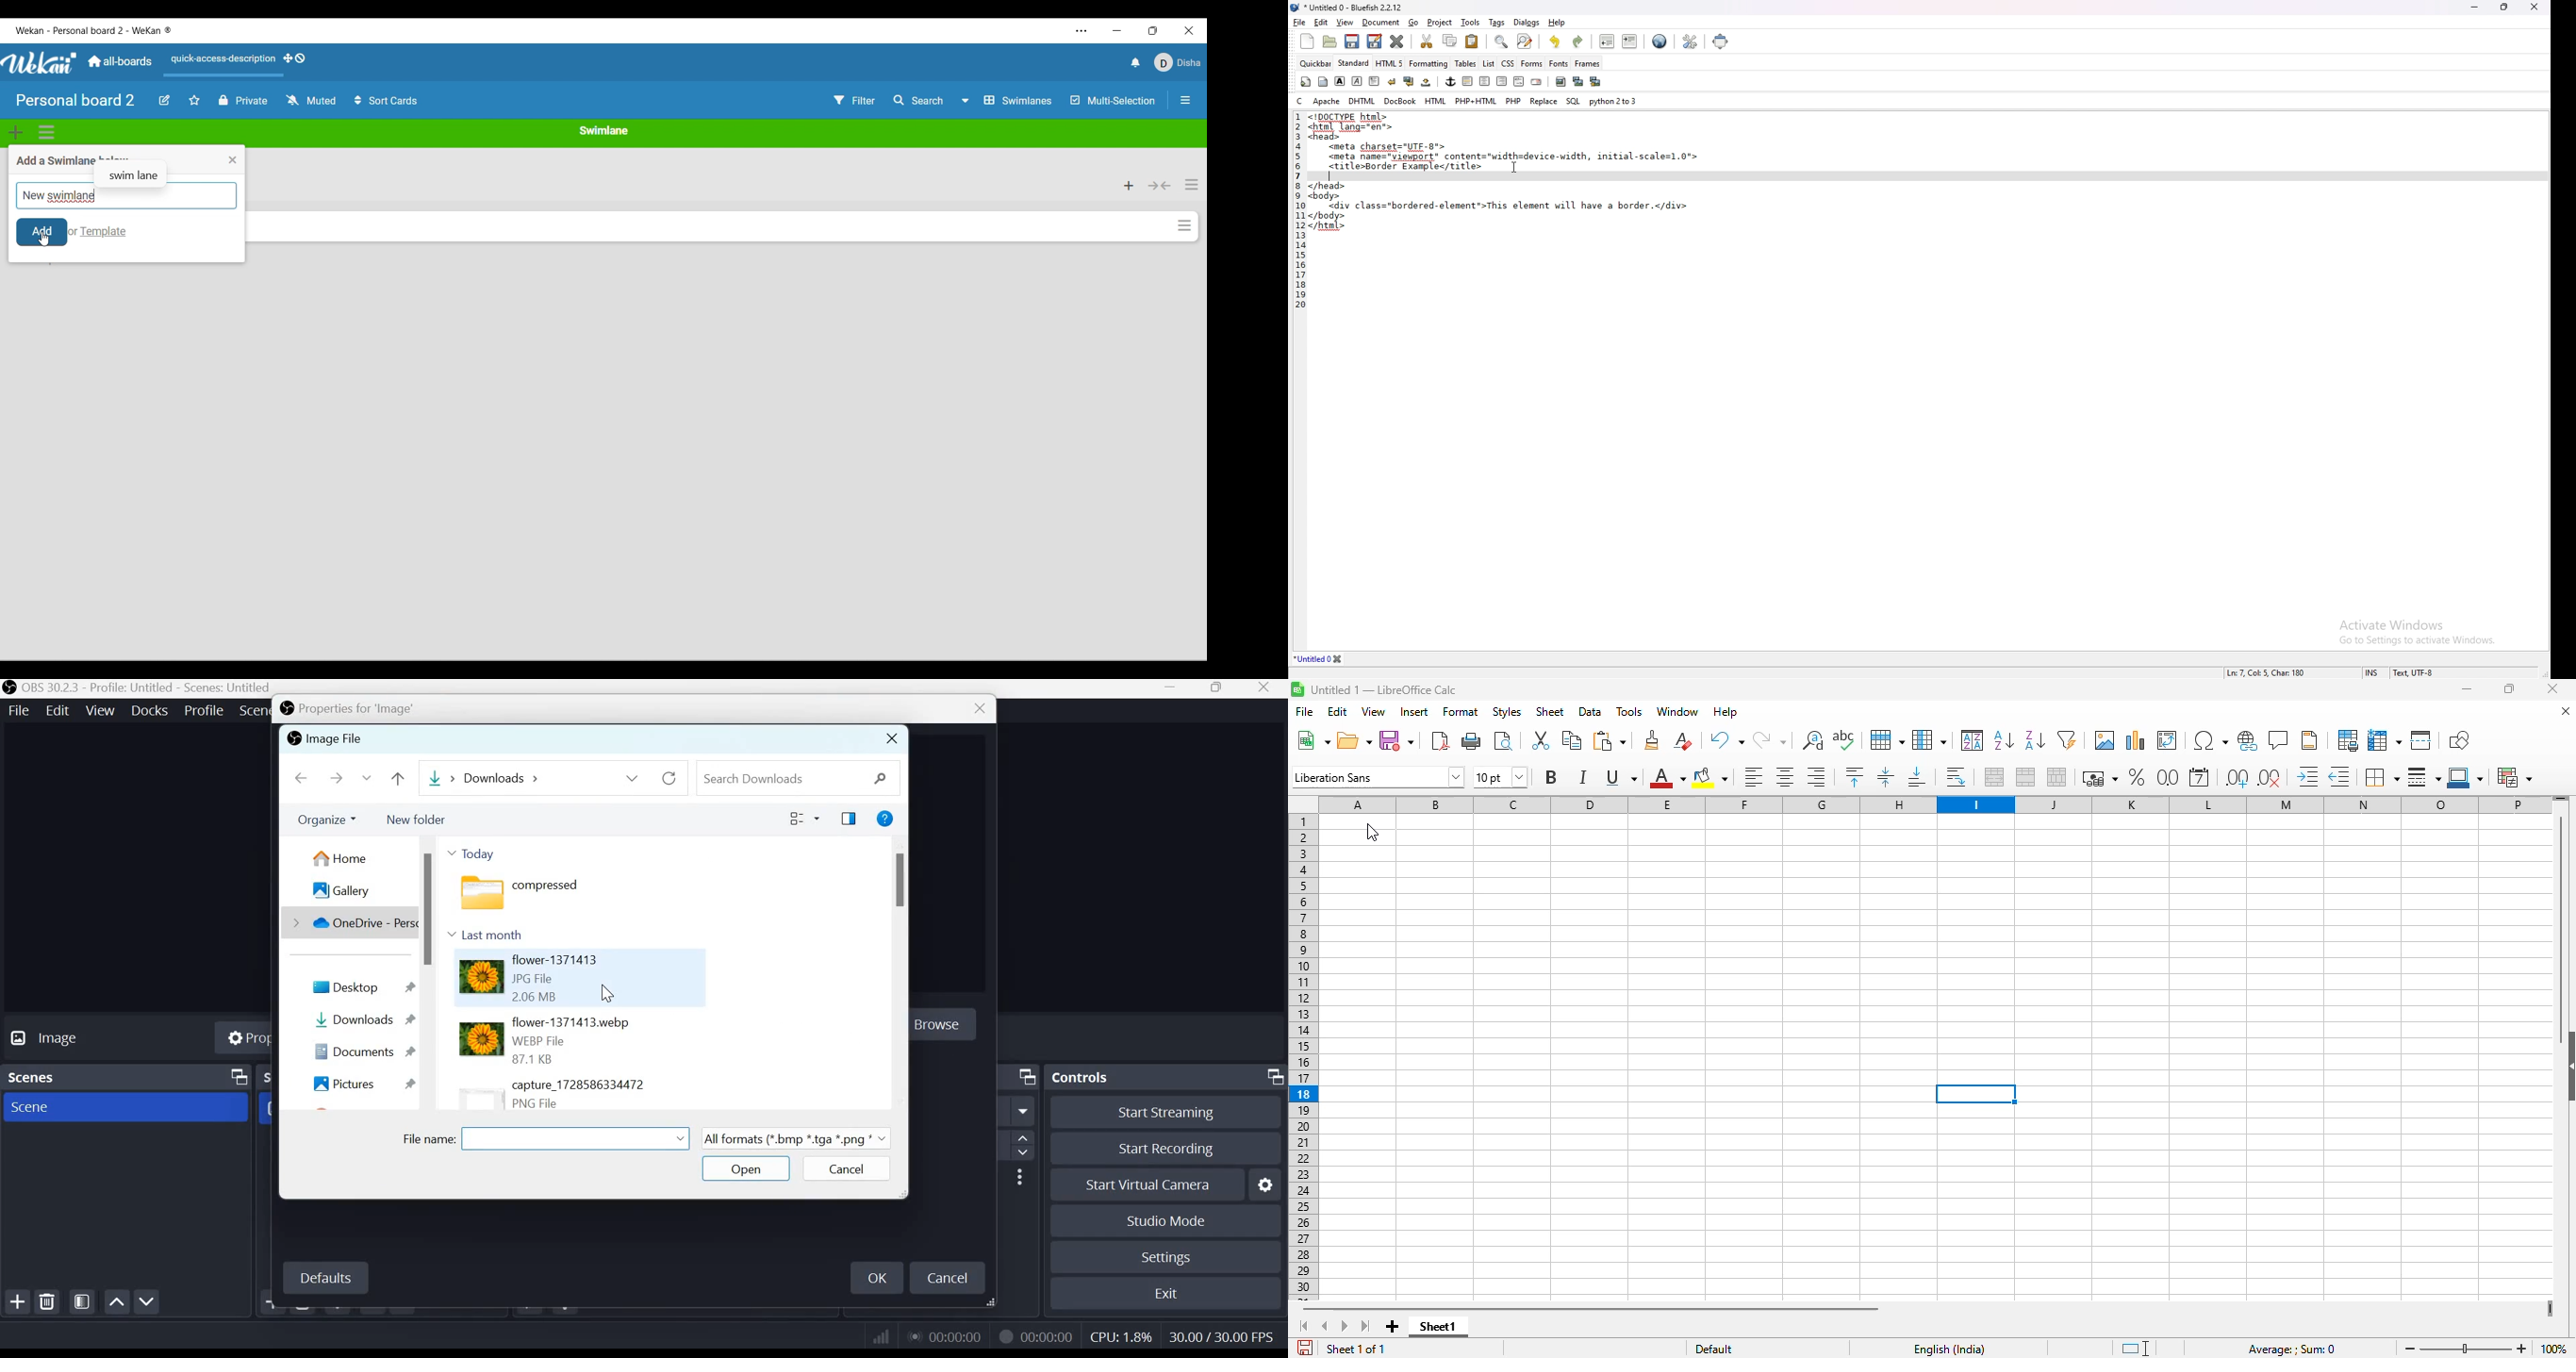 The height and width of the screenshot is (1372, 2576). Describe the element at coordinates (1375, 81) in the screenshot. I see `paragraph` at that location.